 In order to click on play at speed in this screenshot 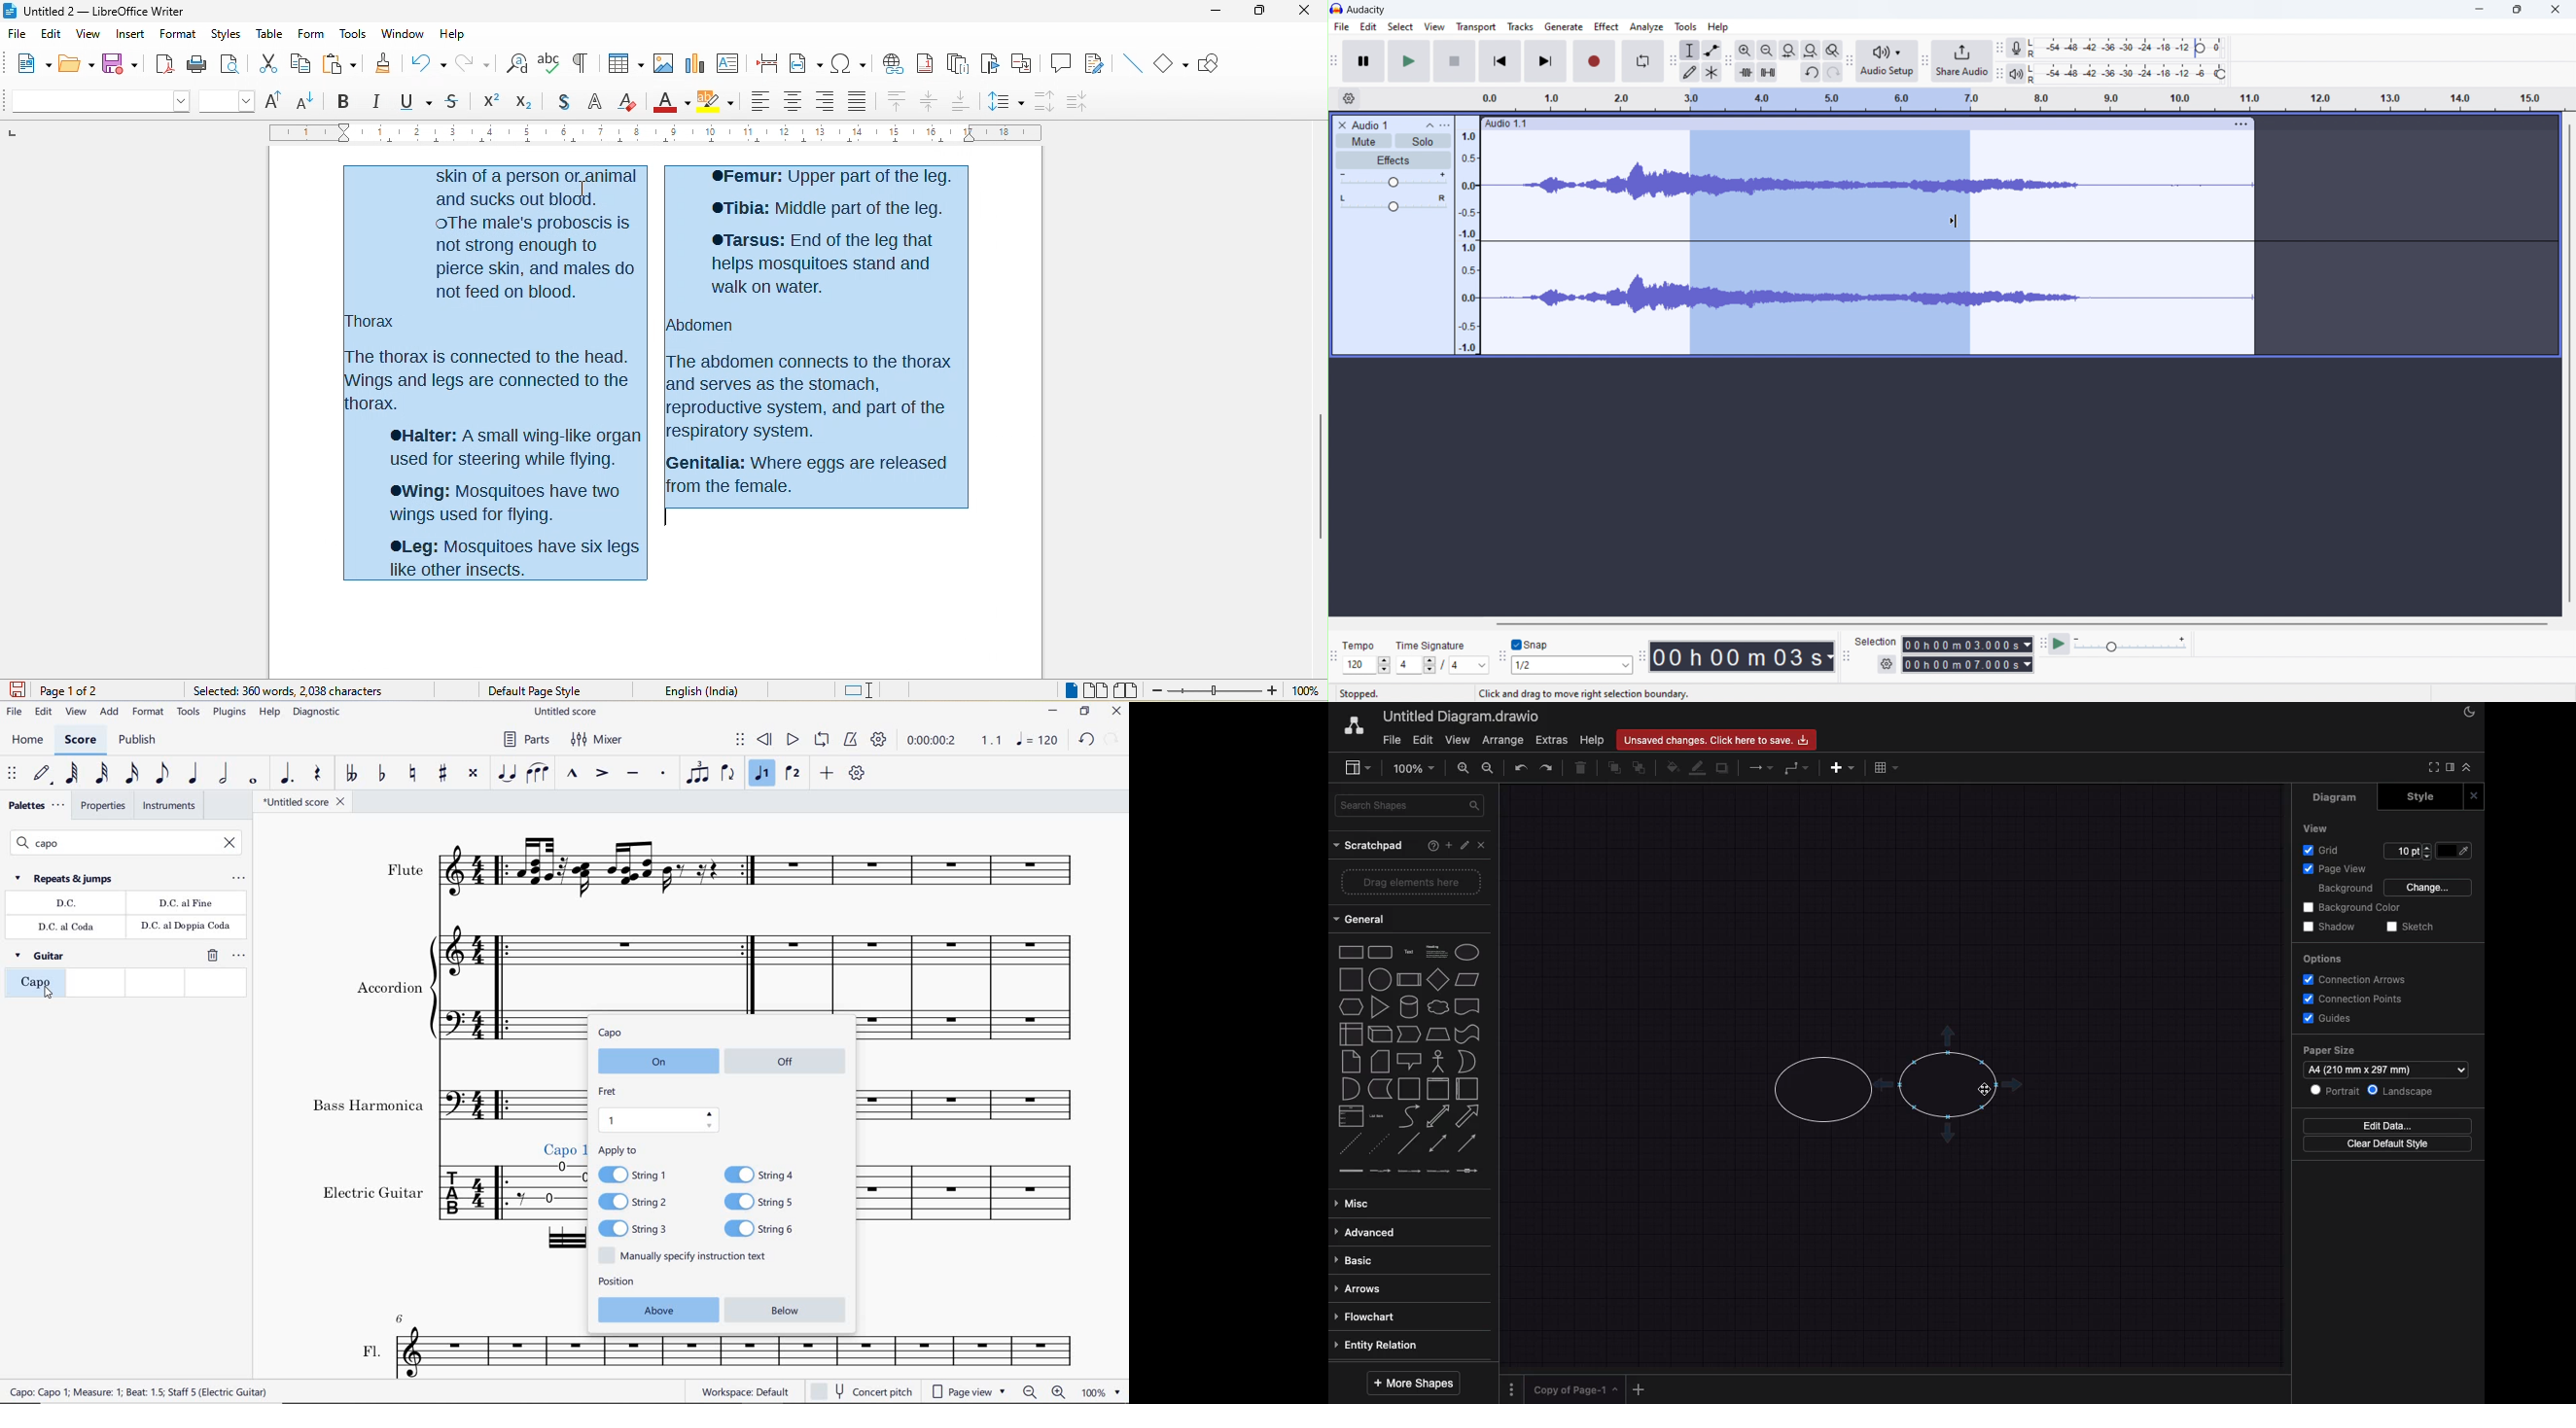, I will do `click(2060, 644)`.